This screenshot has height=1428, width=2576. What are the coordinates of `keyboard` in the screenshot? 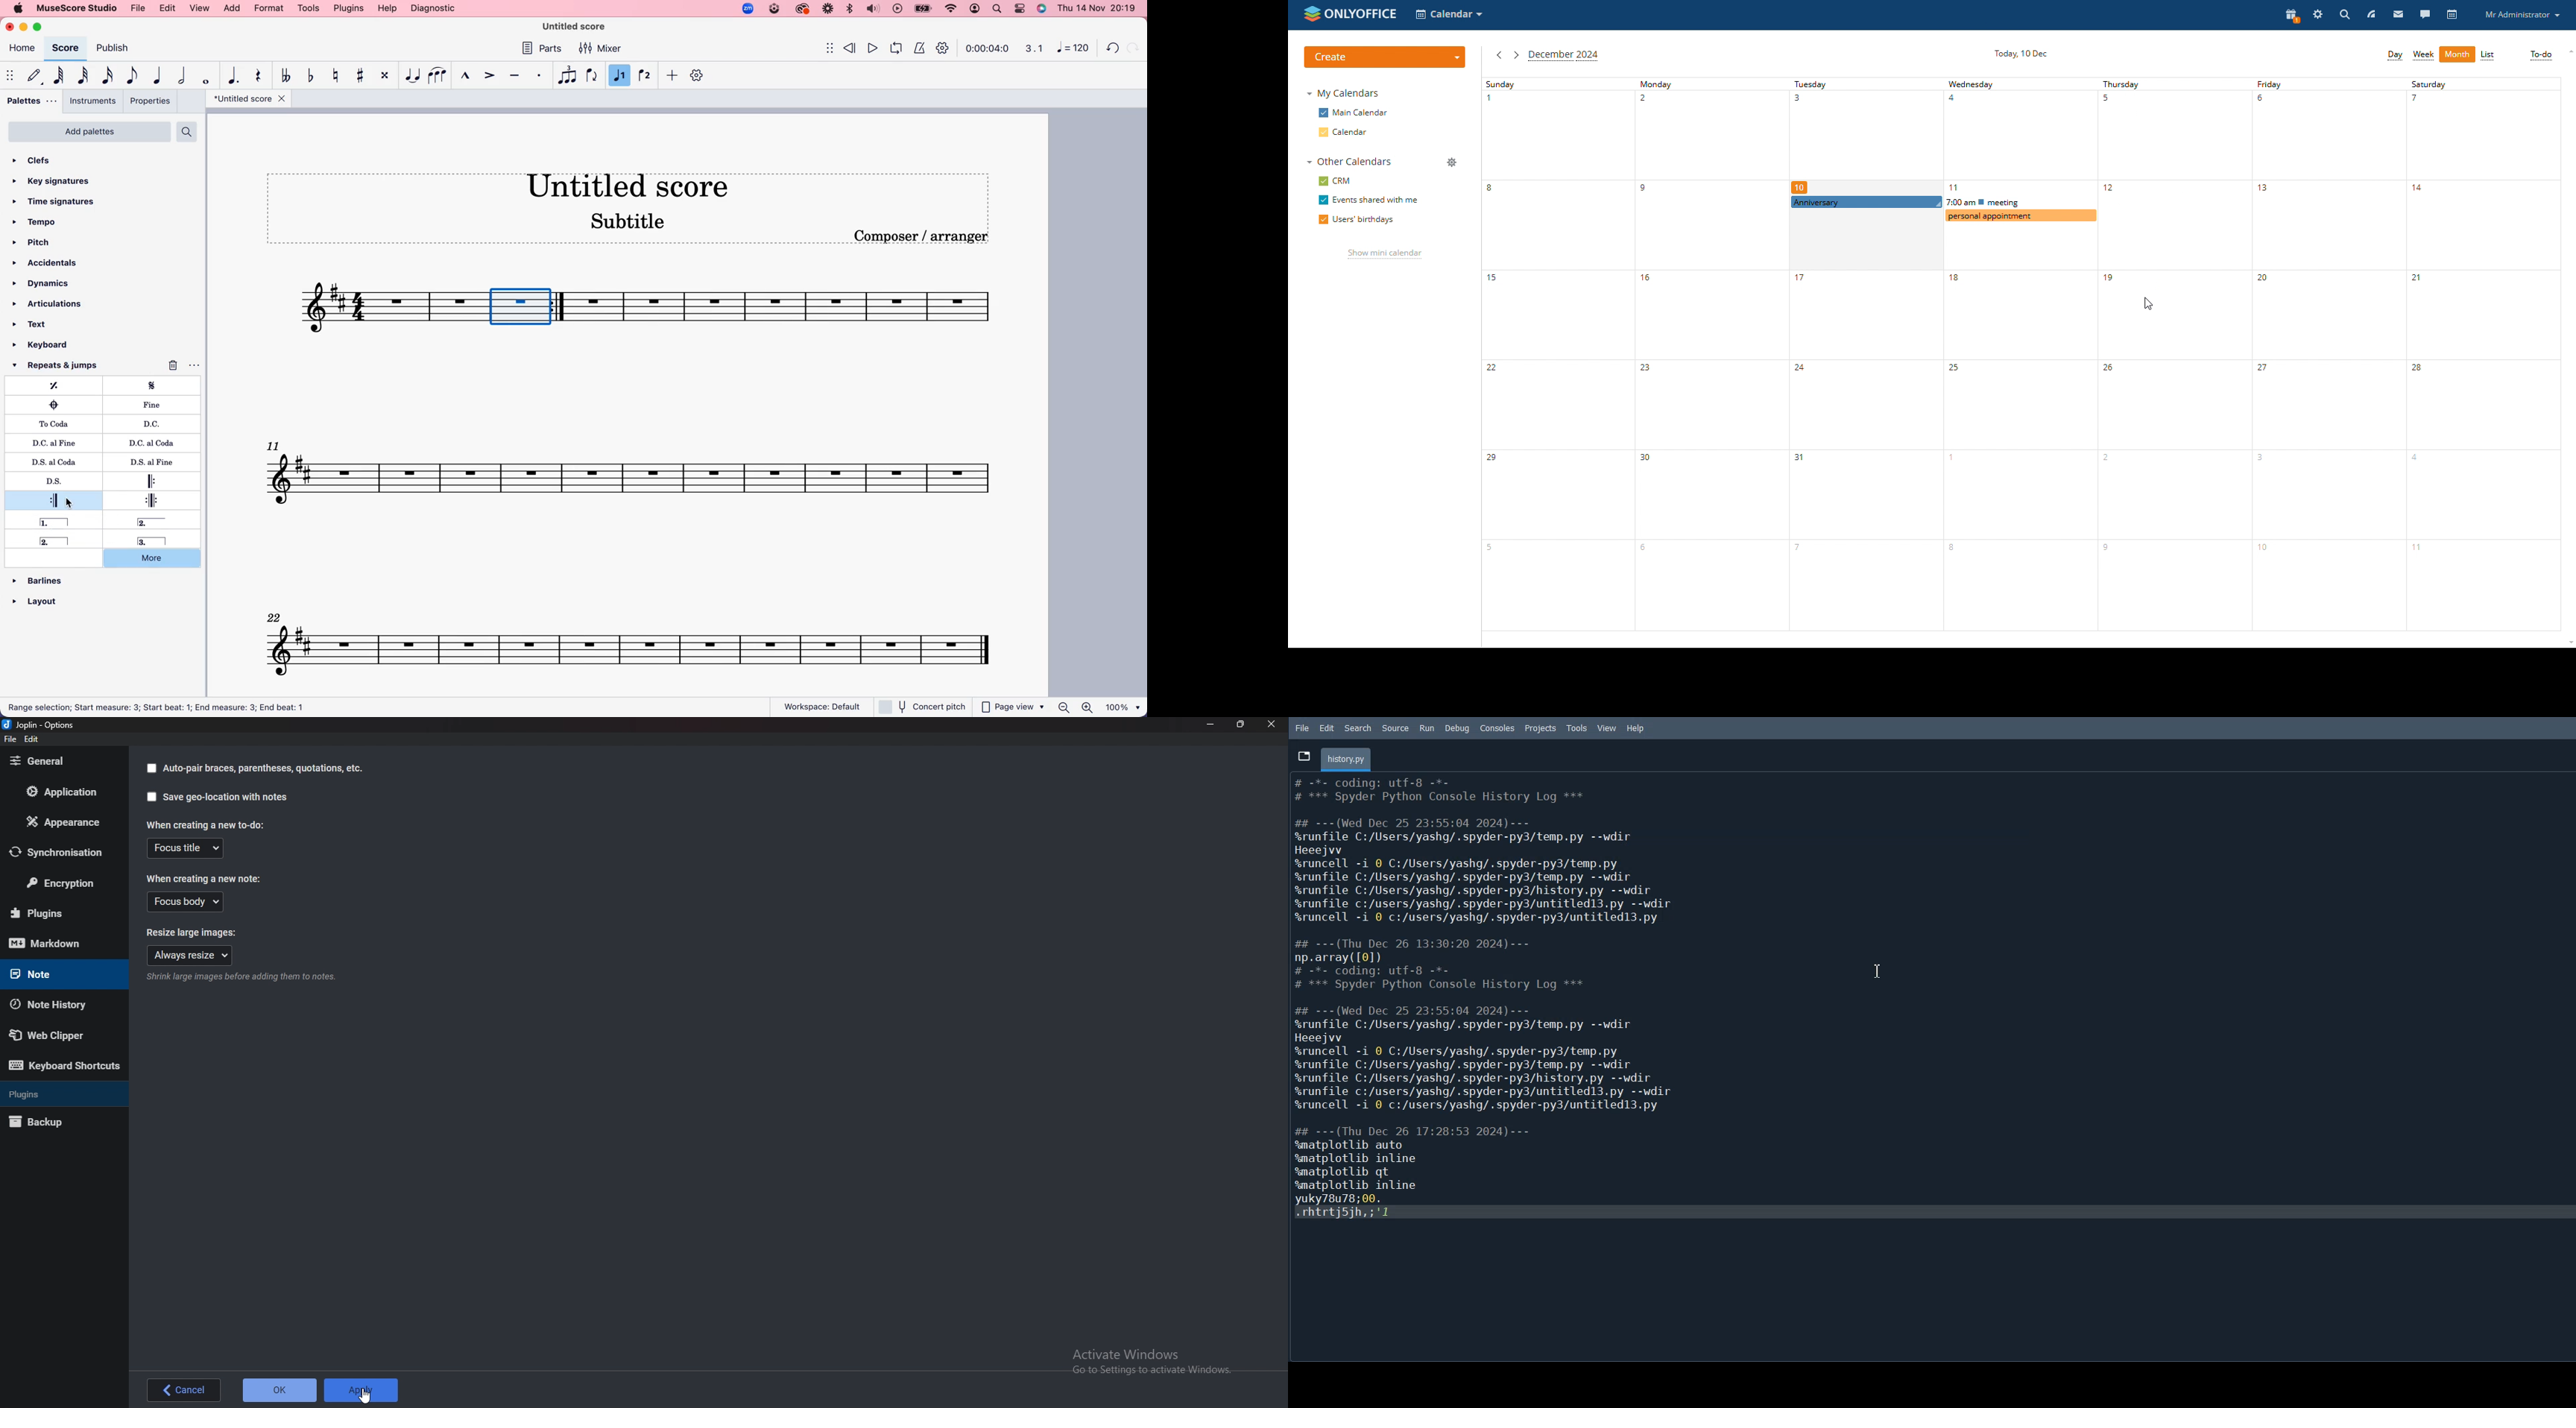 It's located at (54, 345).